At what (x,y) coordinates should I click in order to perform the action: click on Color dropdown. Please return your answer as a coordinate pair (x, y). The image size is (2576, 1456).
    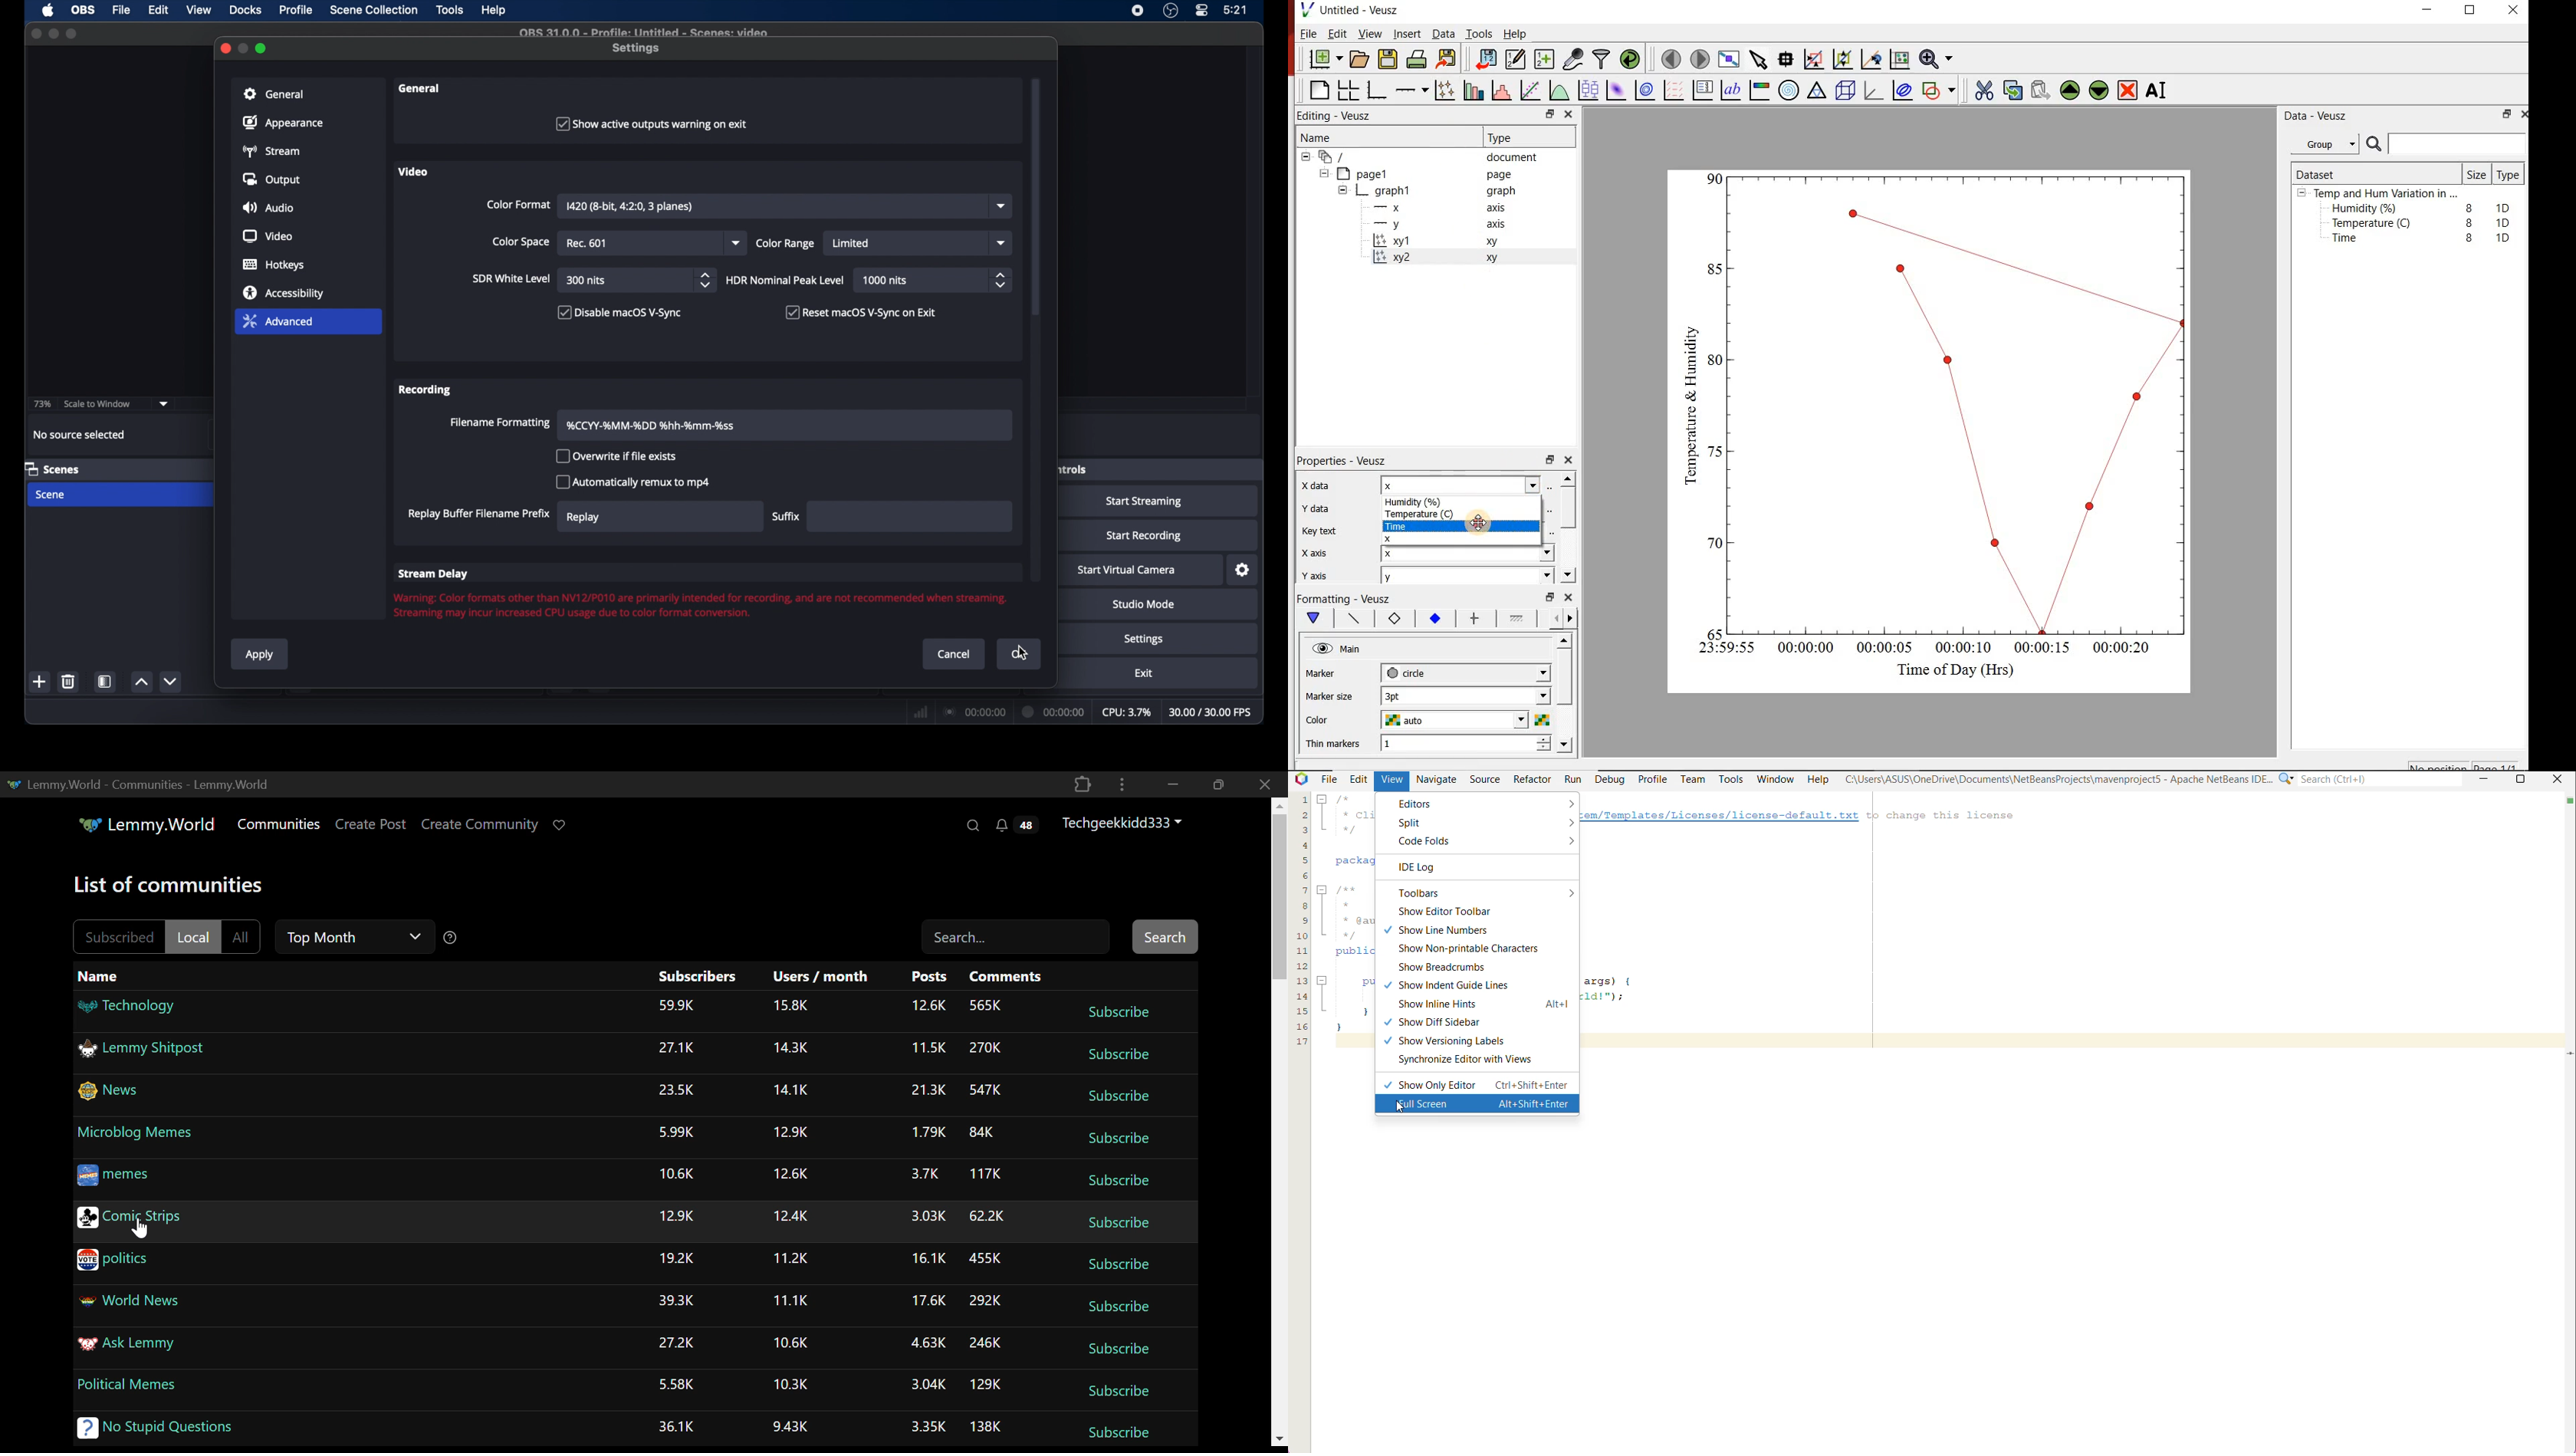
    Looking at the image, I should click on (1499, 720).